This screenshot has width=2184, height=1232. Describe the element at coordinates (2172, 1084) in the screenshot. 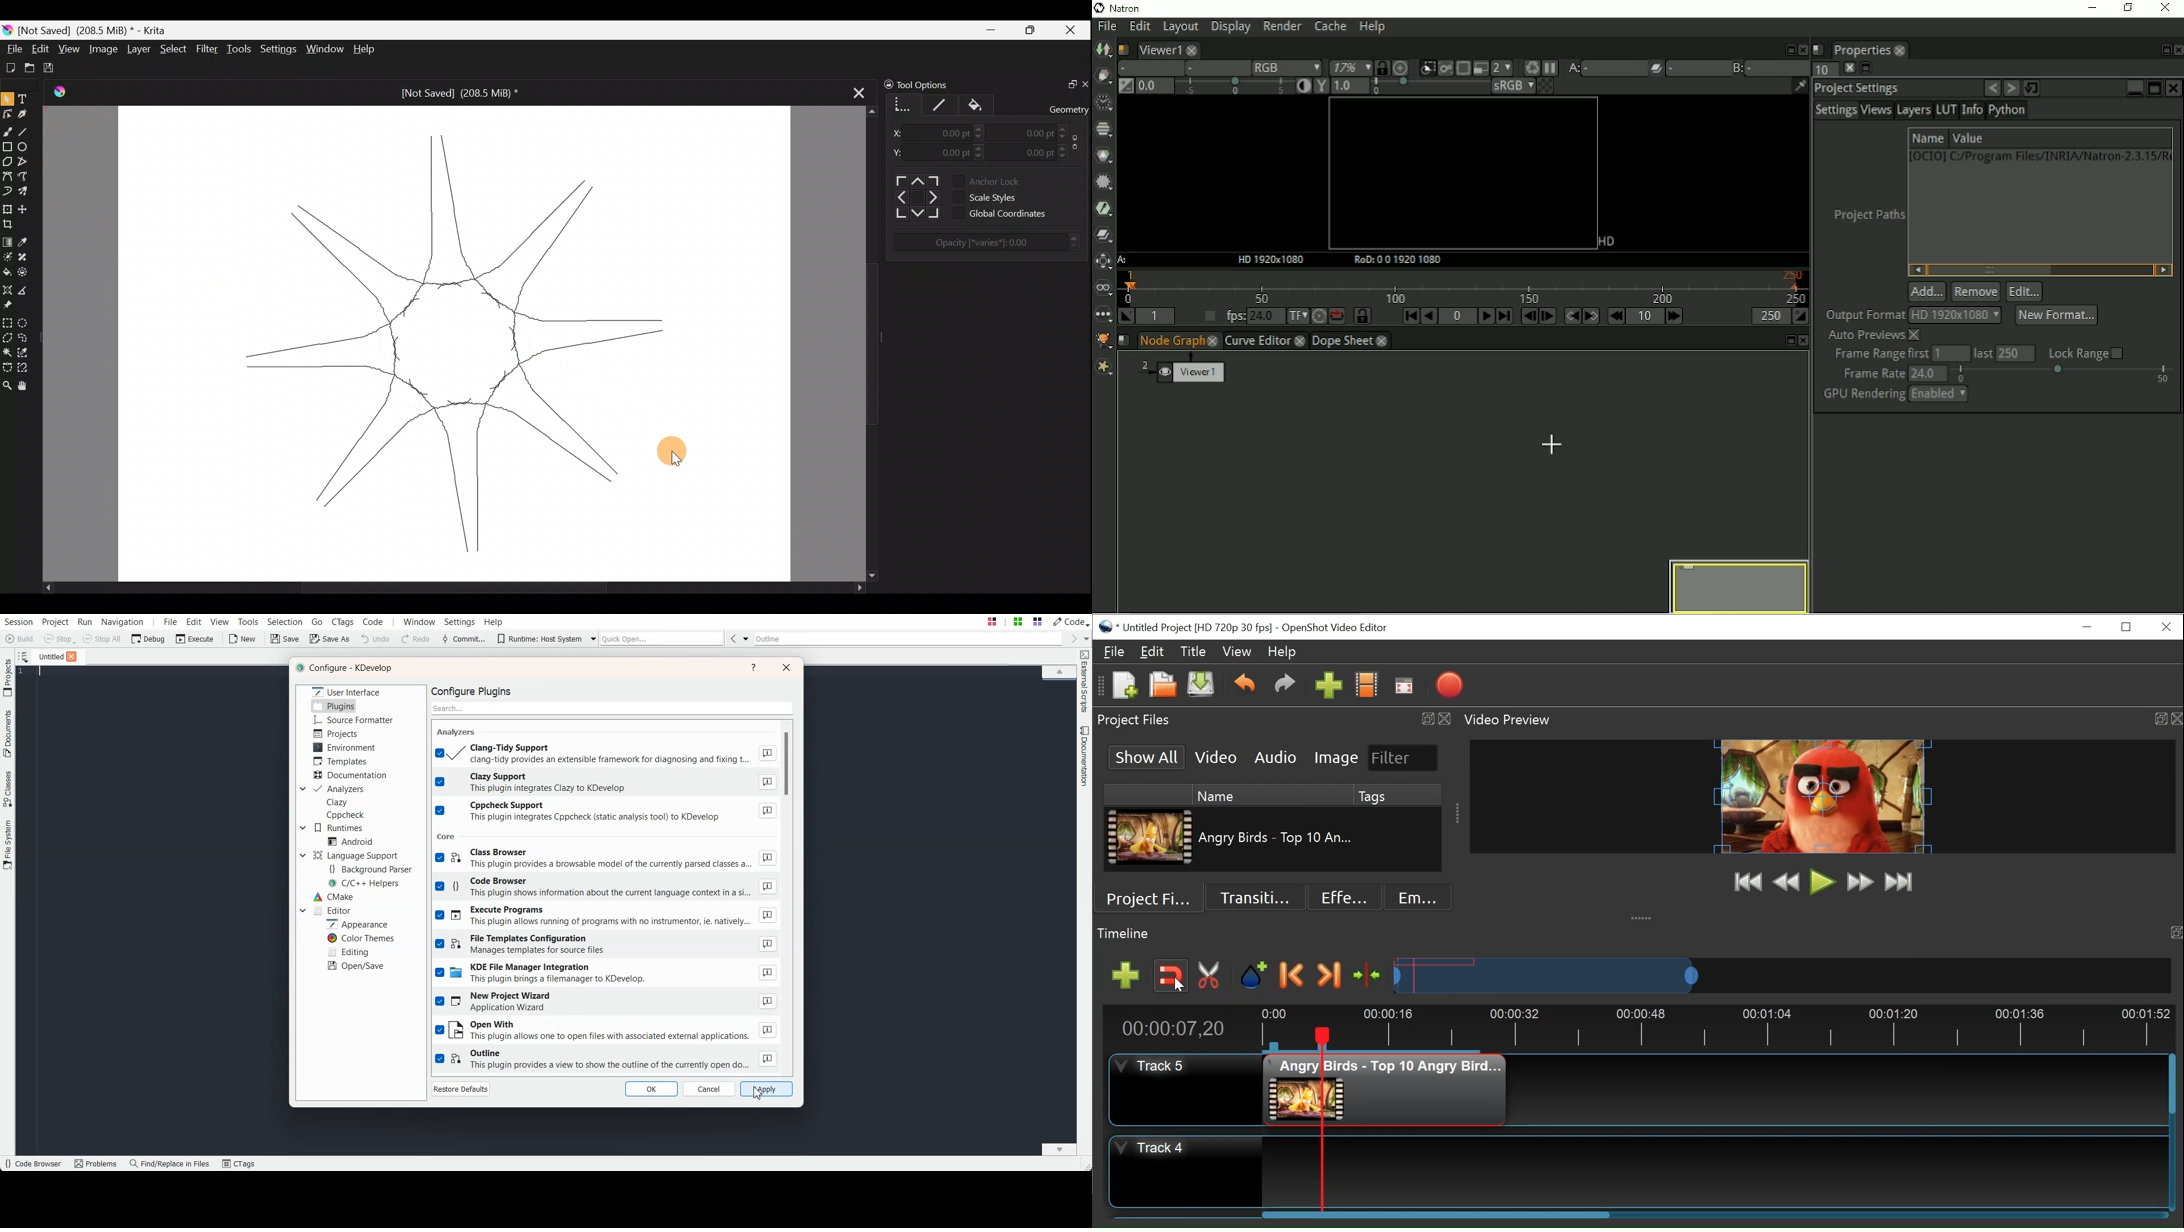

I see `Vertical Scroll bar` at that location.